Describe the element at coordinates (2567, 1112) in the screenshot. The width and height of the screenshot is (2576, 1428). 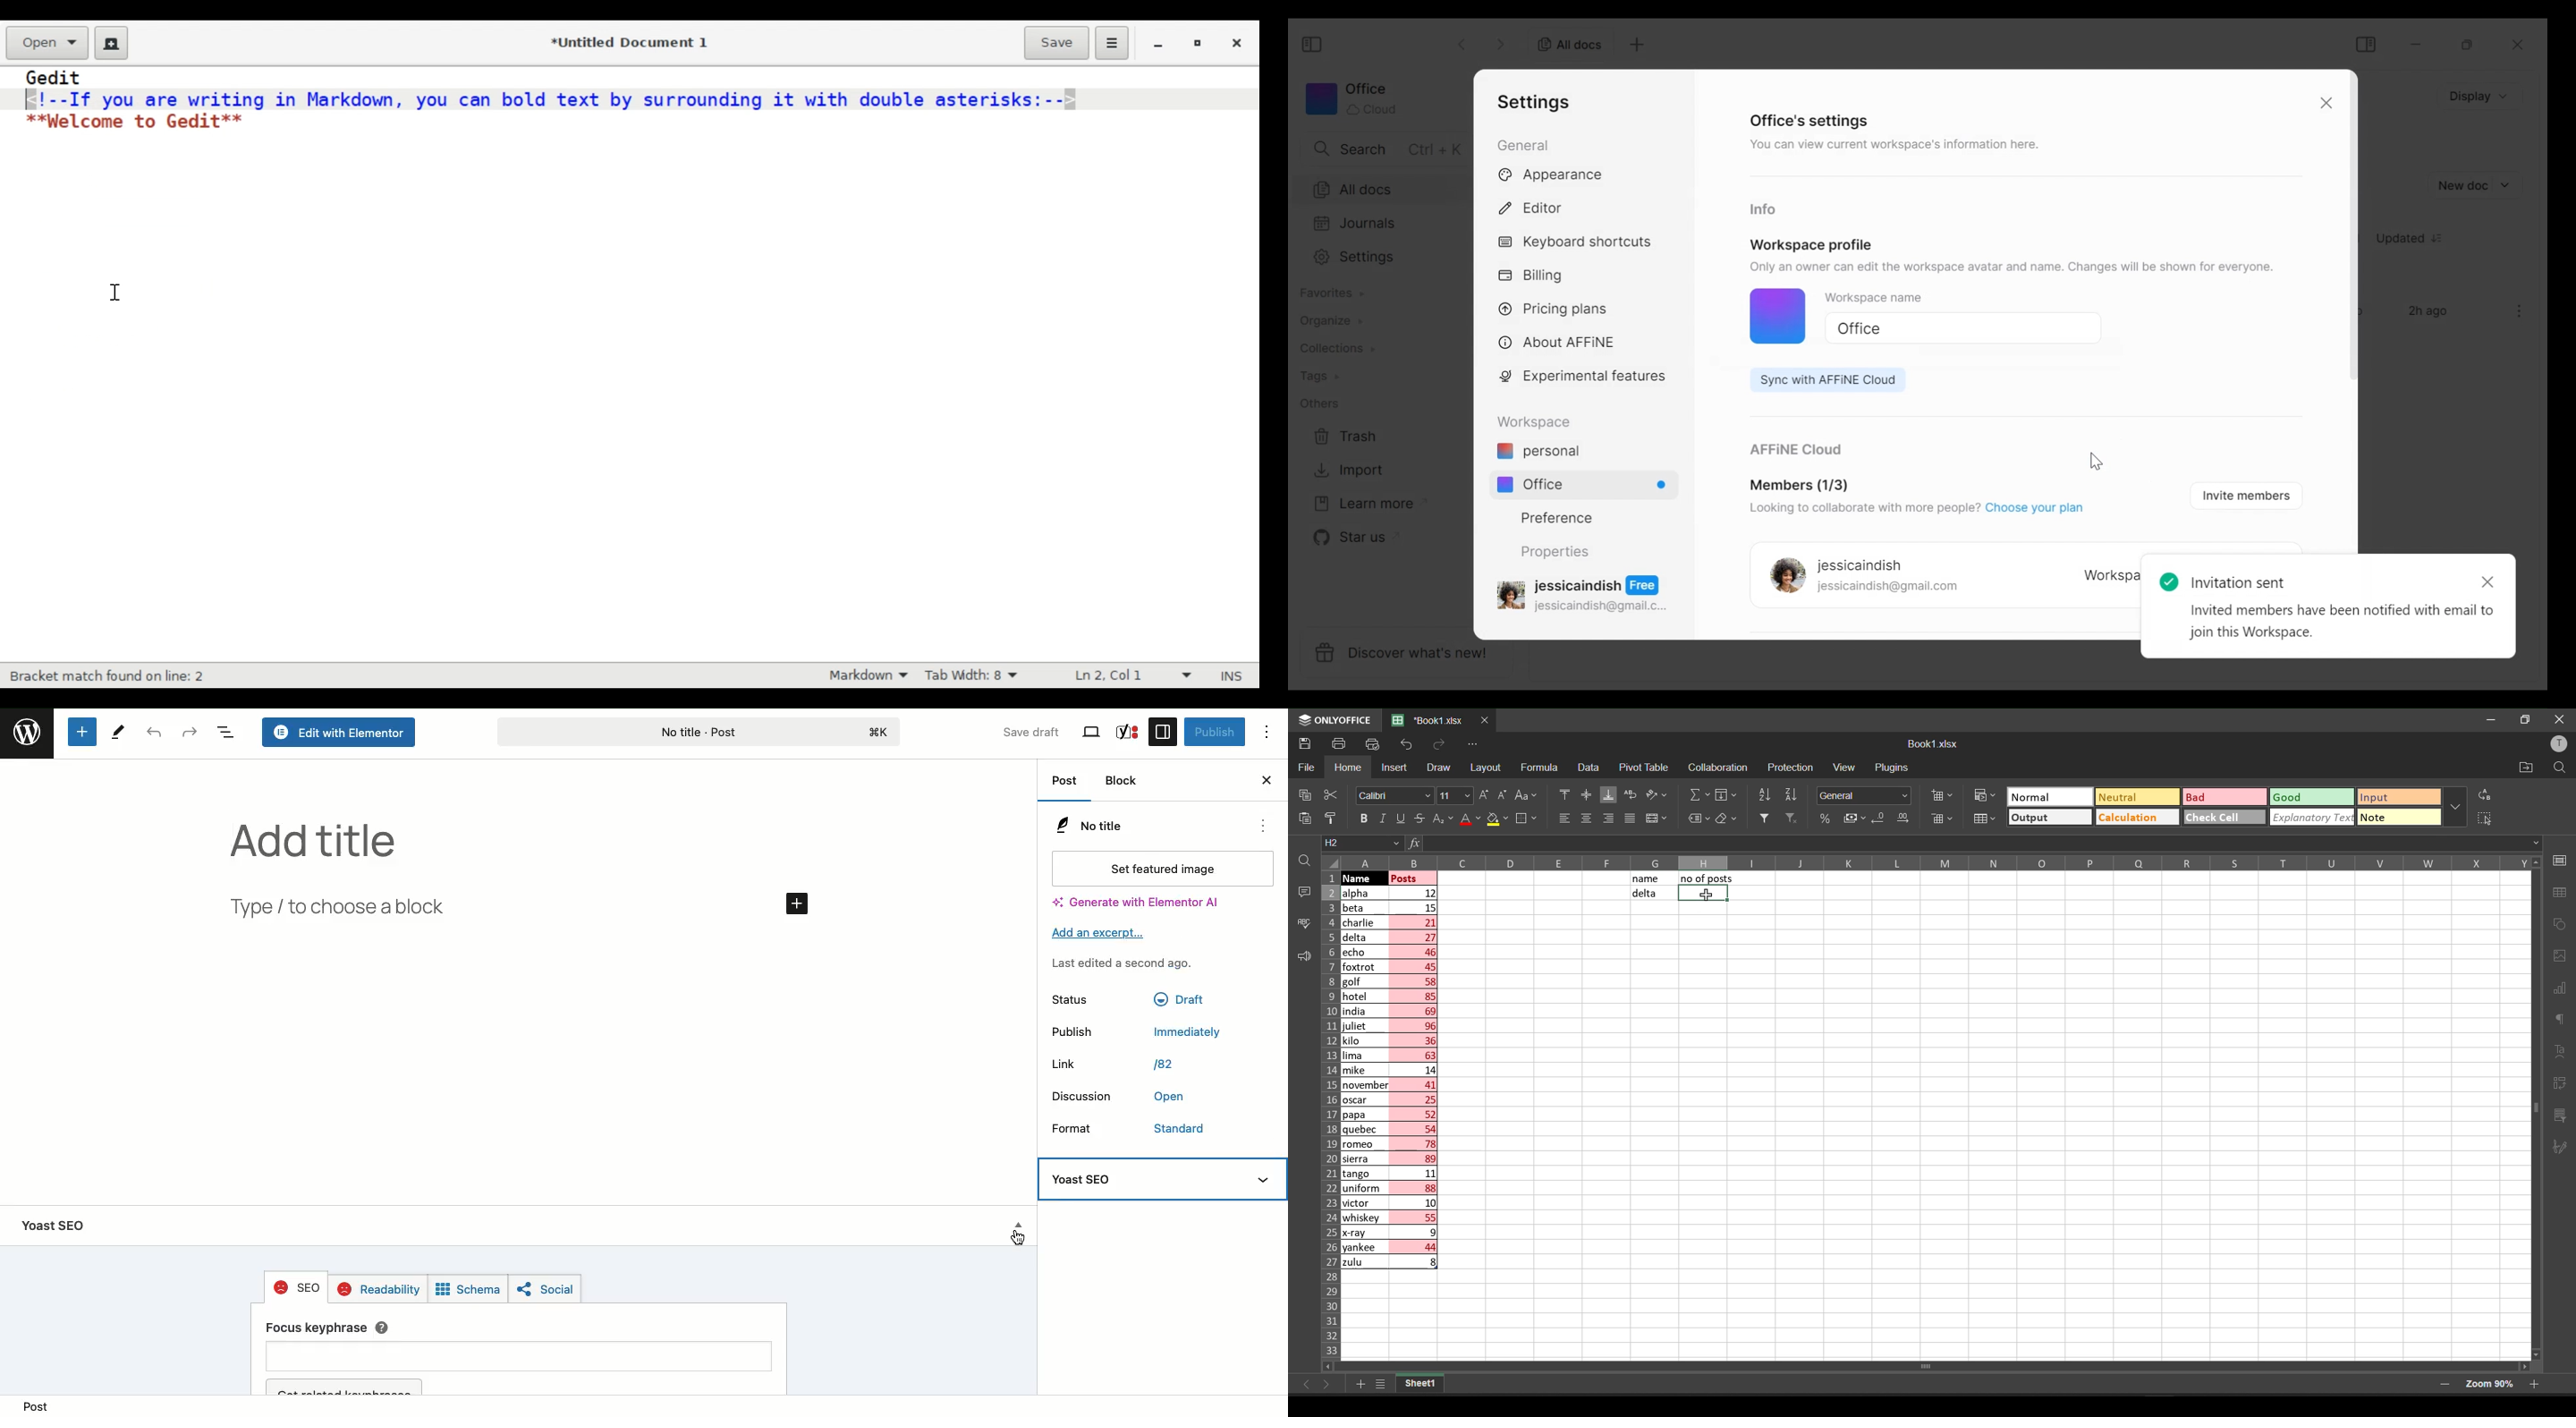
I see `slicer settings` at that location.